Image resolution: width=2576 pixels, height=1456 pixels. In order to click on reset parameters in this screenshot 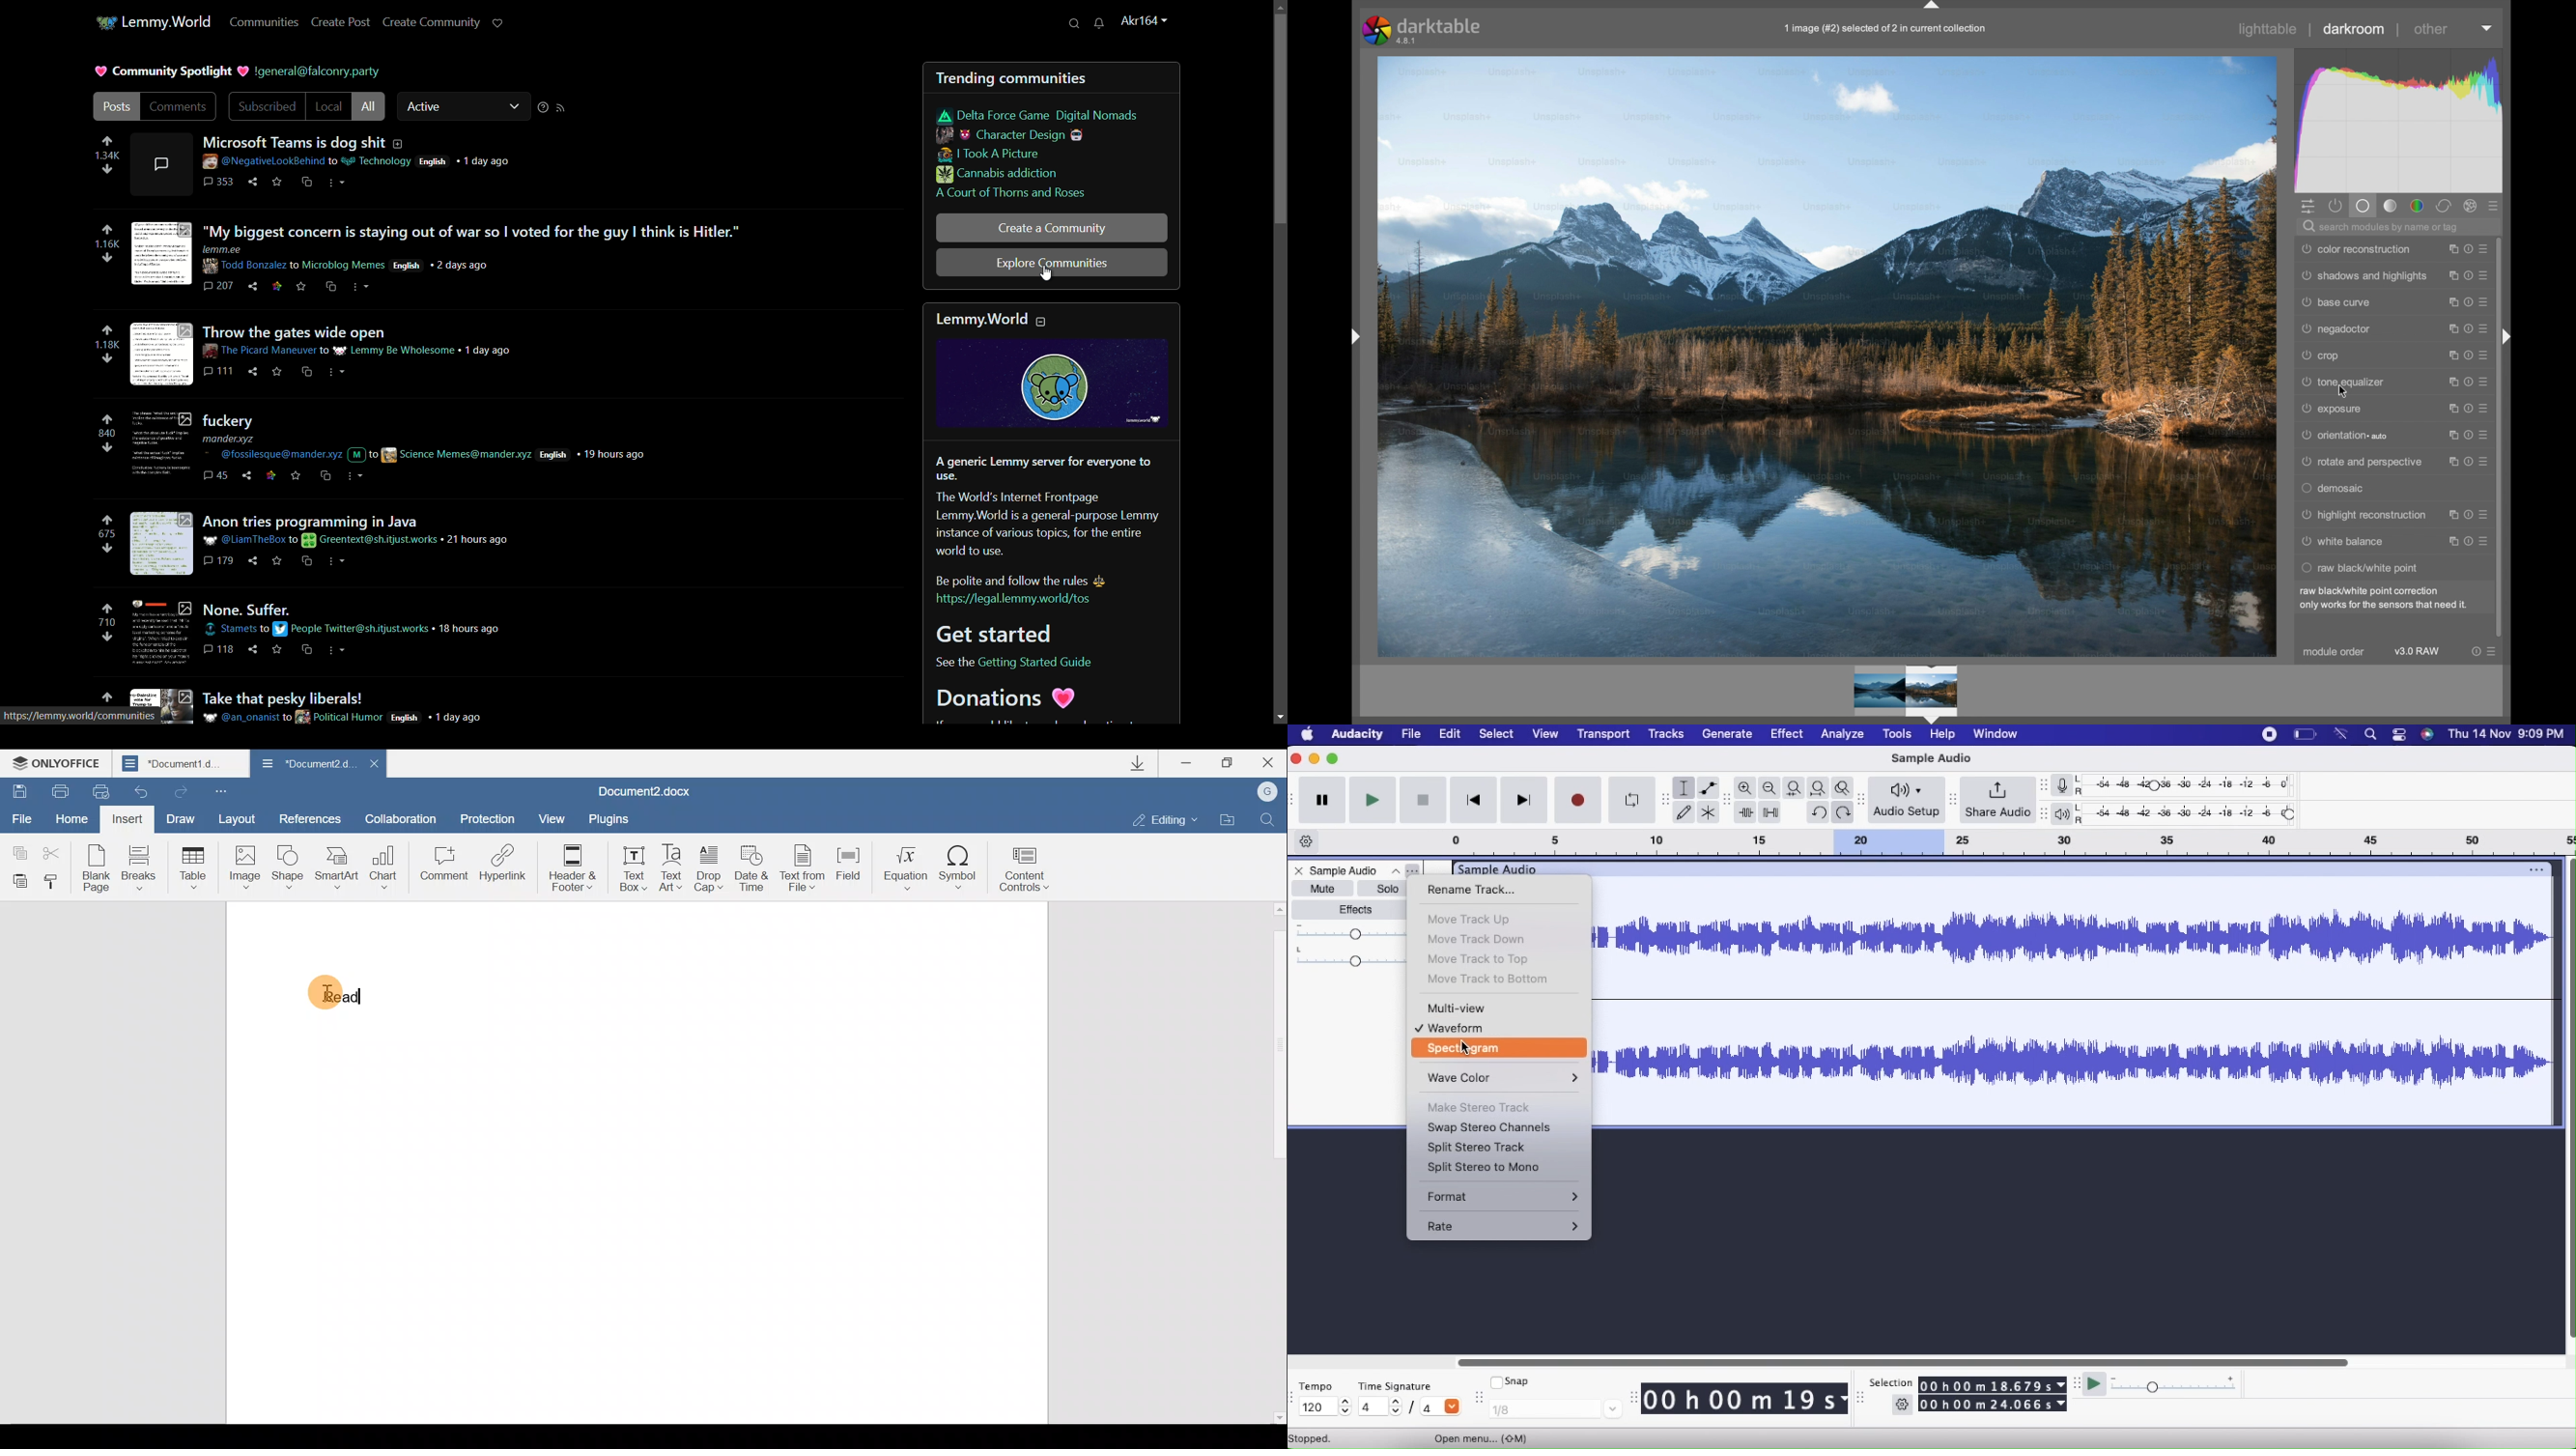, I will do `click(2469, 408)`.